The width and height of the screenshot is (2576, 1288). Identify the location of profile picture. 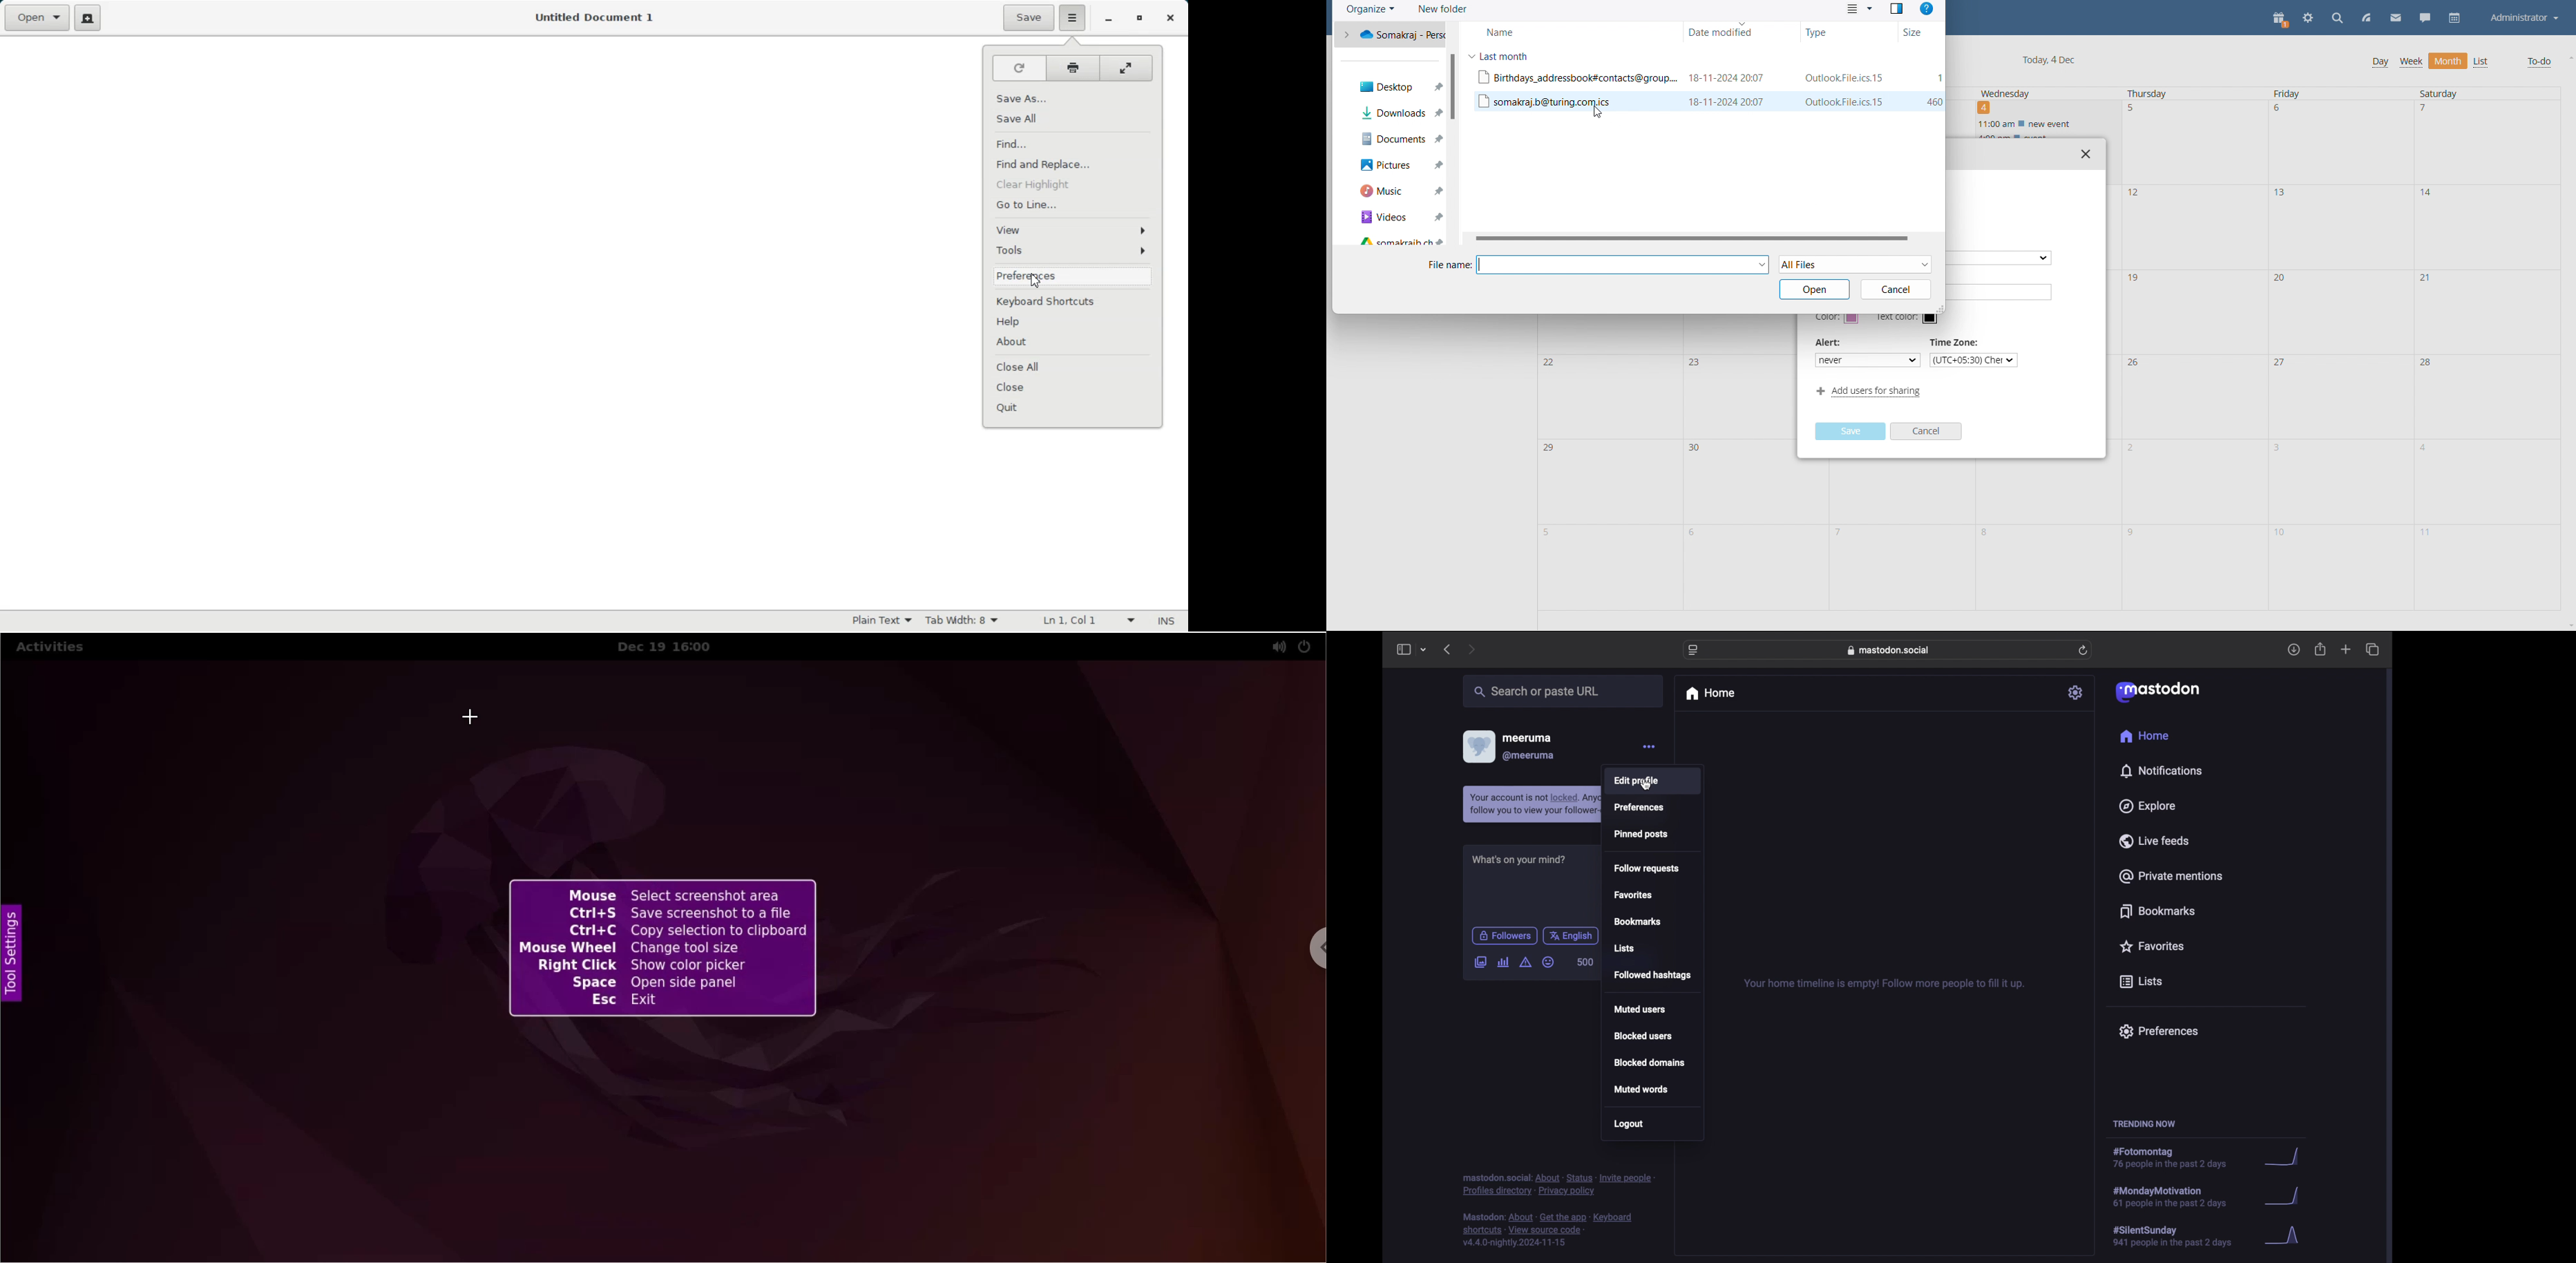
(1478, 747).